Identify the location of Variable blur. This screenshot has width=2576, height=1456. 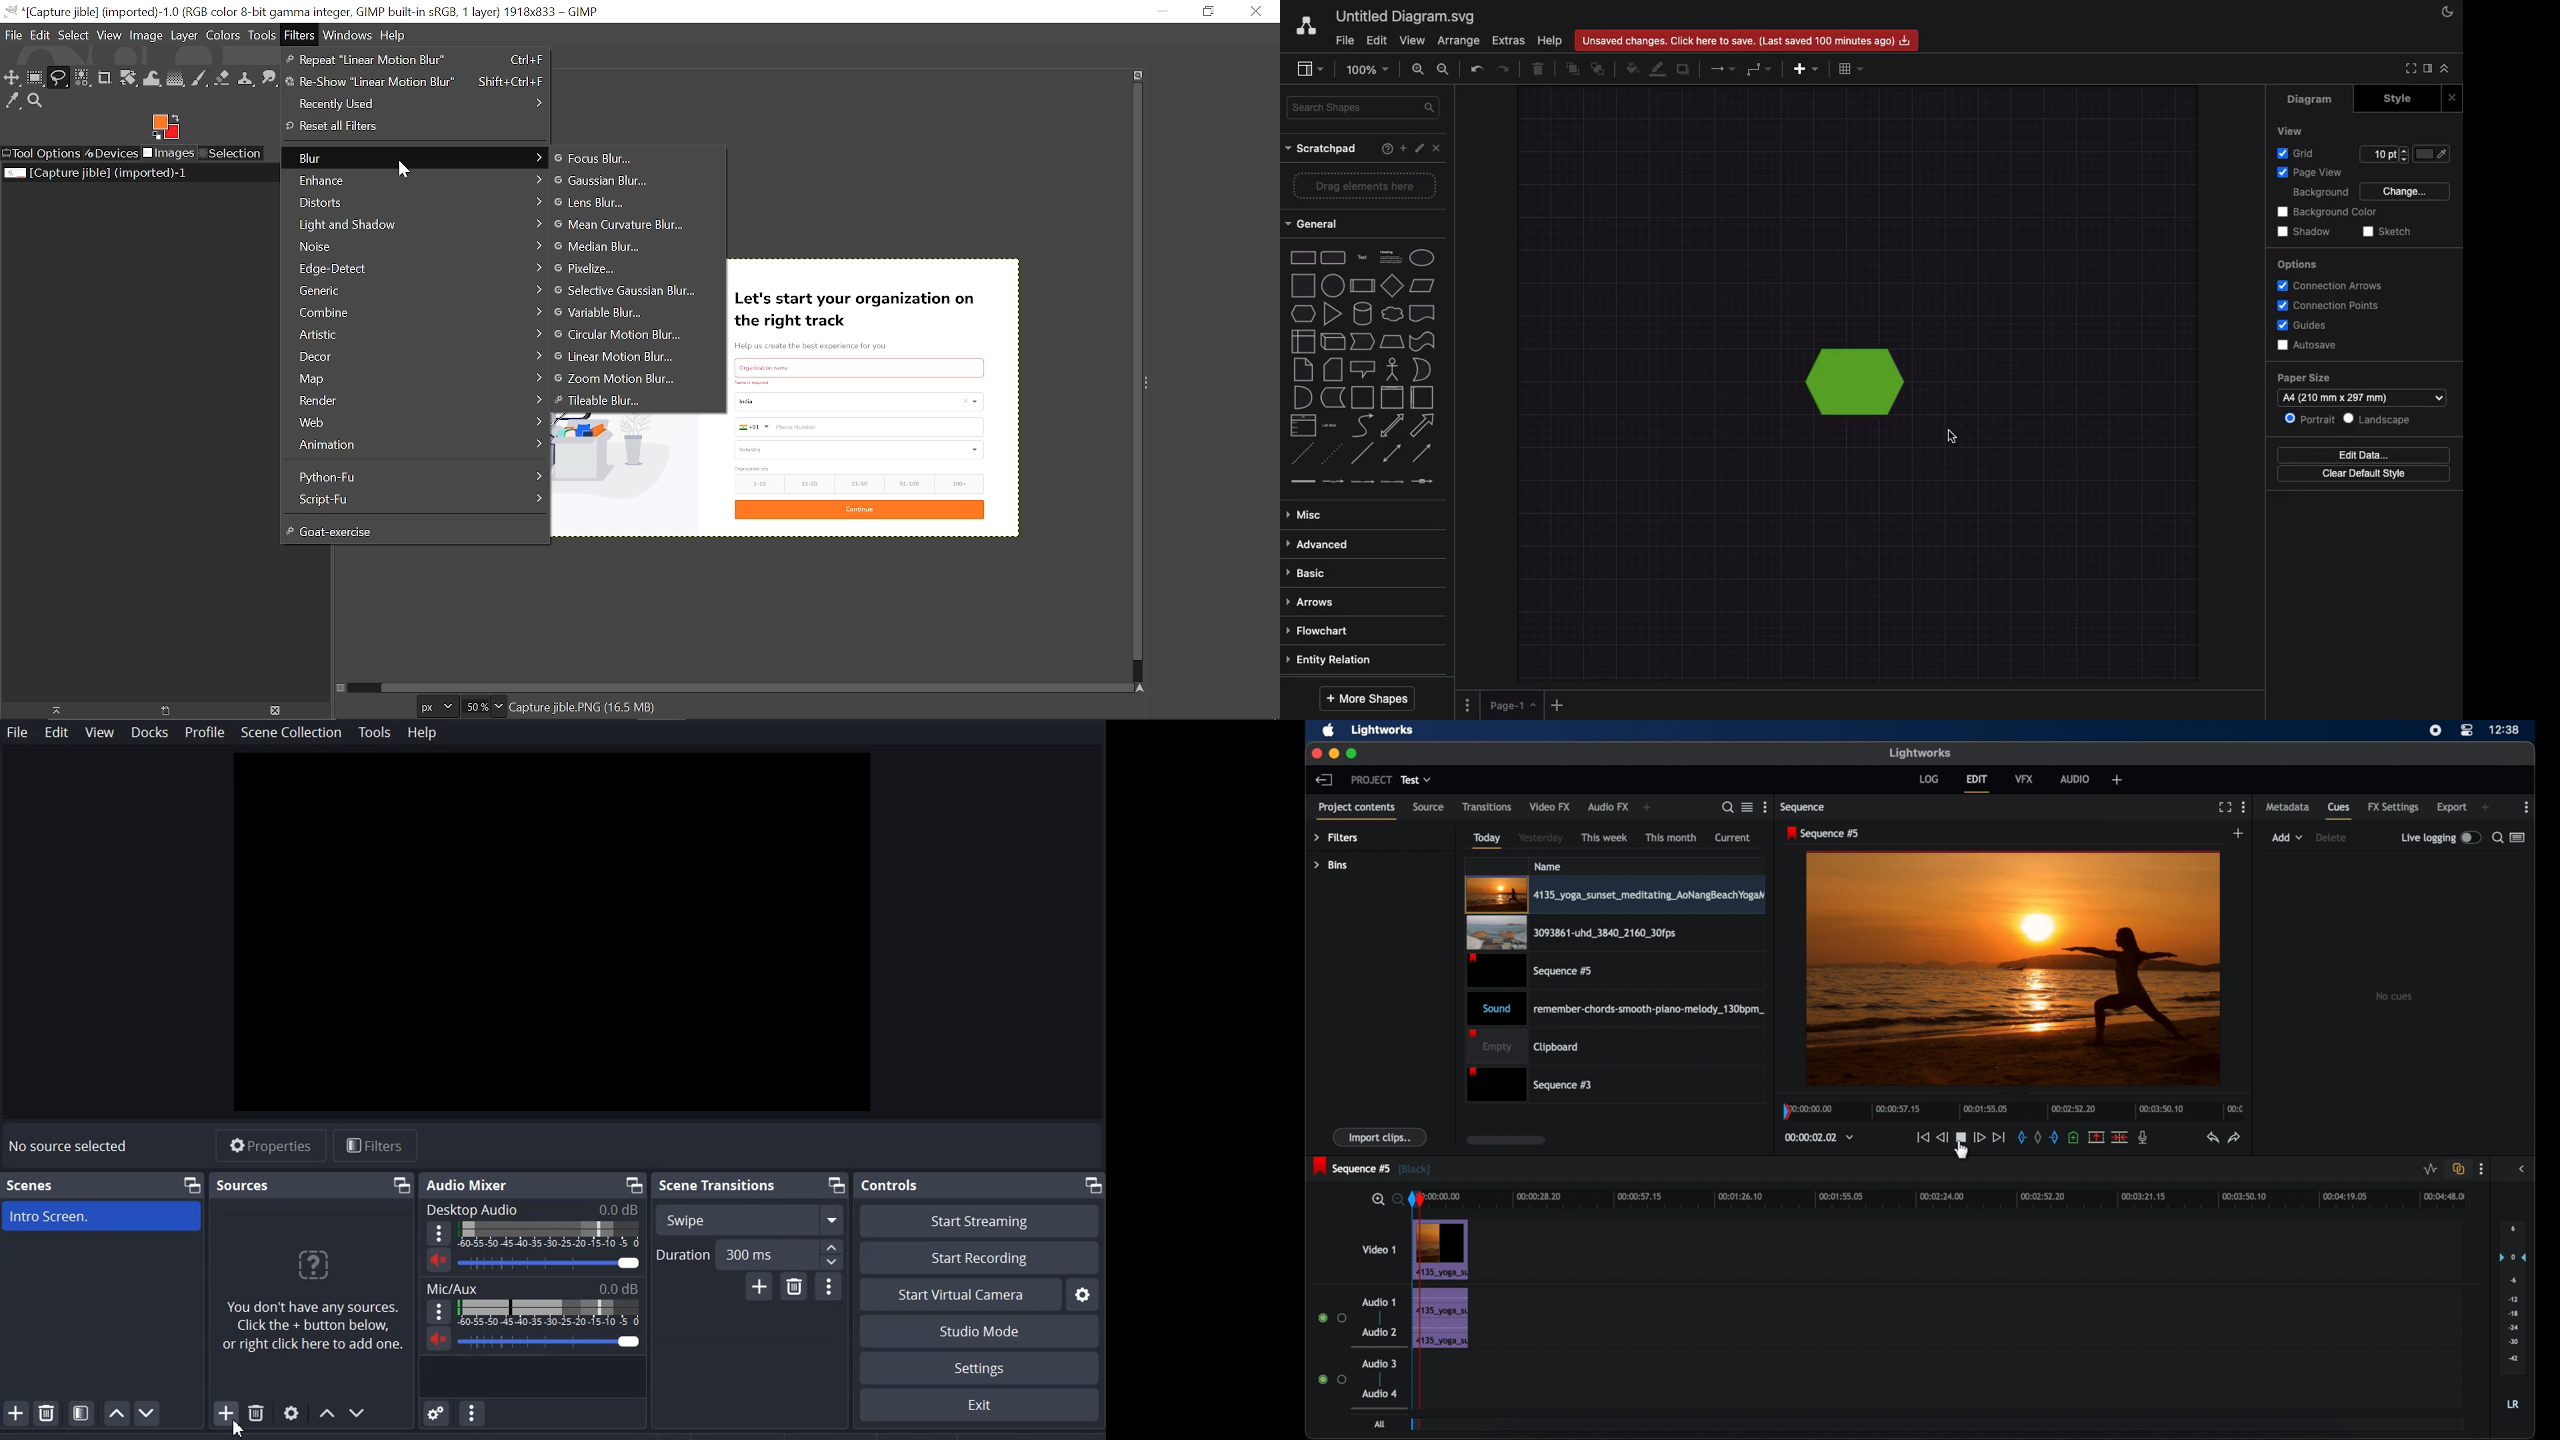
(616, 313).